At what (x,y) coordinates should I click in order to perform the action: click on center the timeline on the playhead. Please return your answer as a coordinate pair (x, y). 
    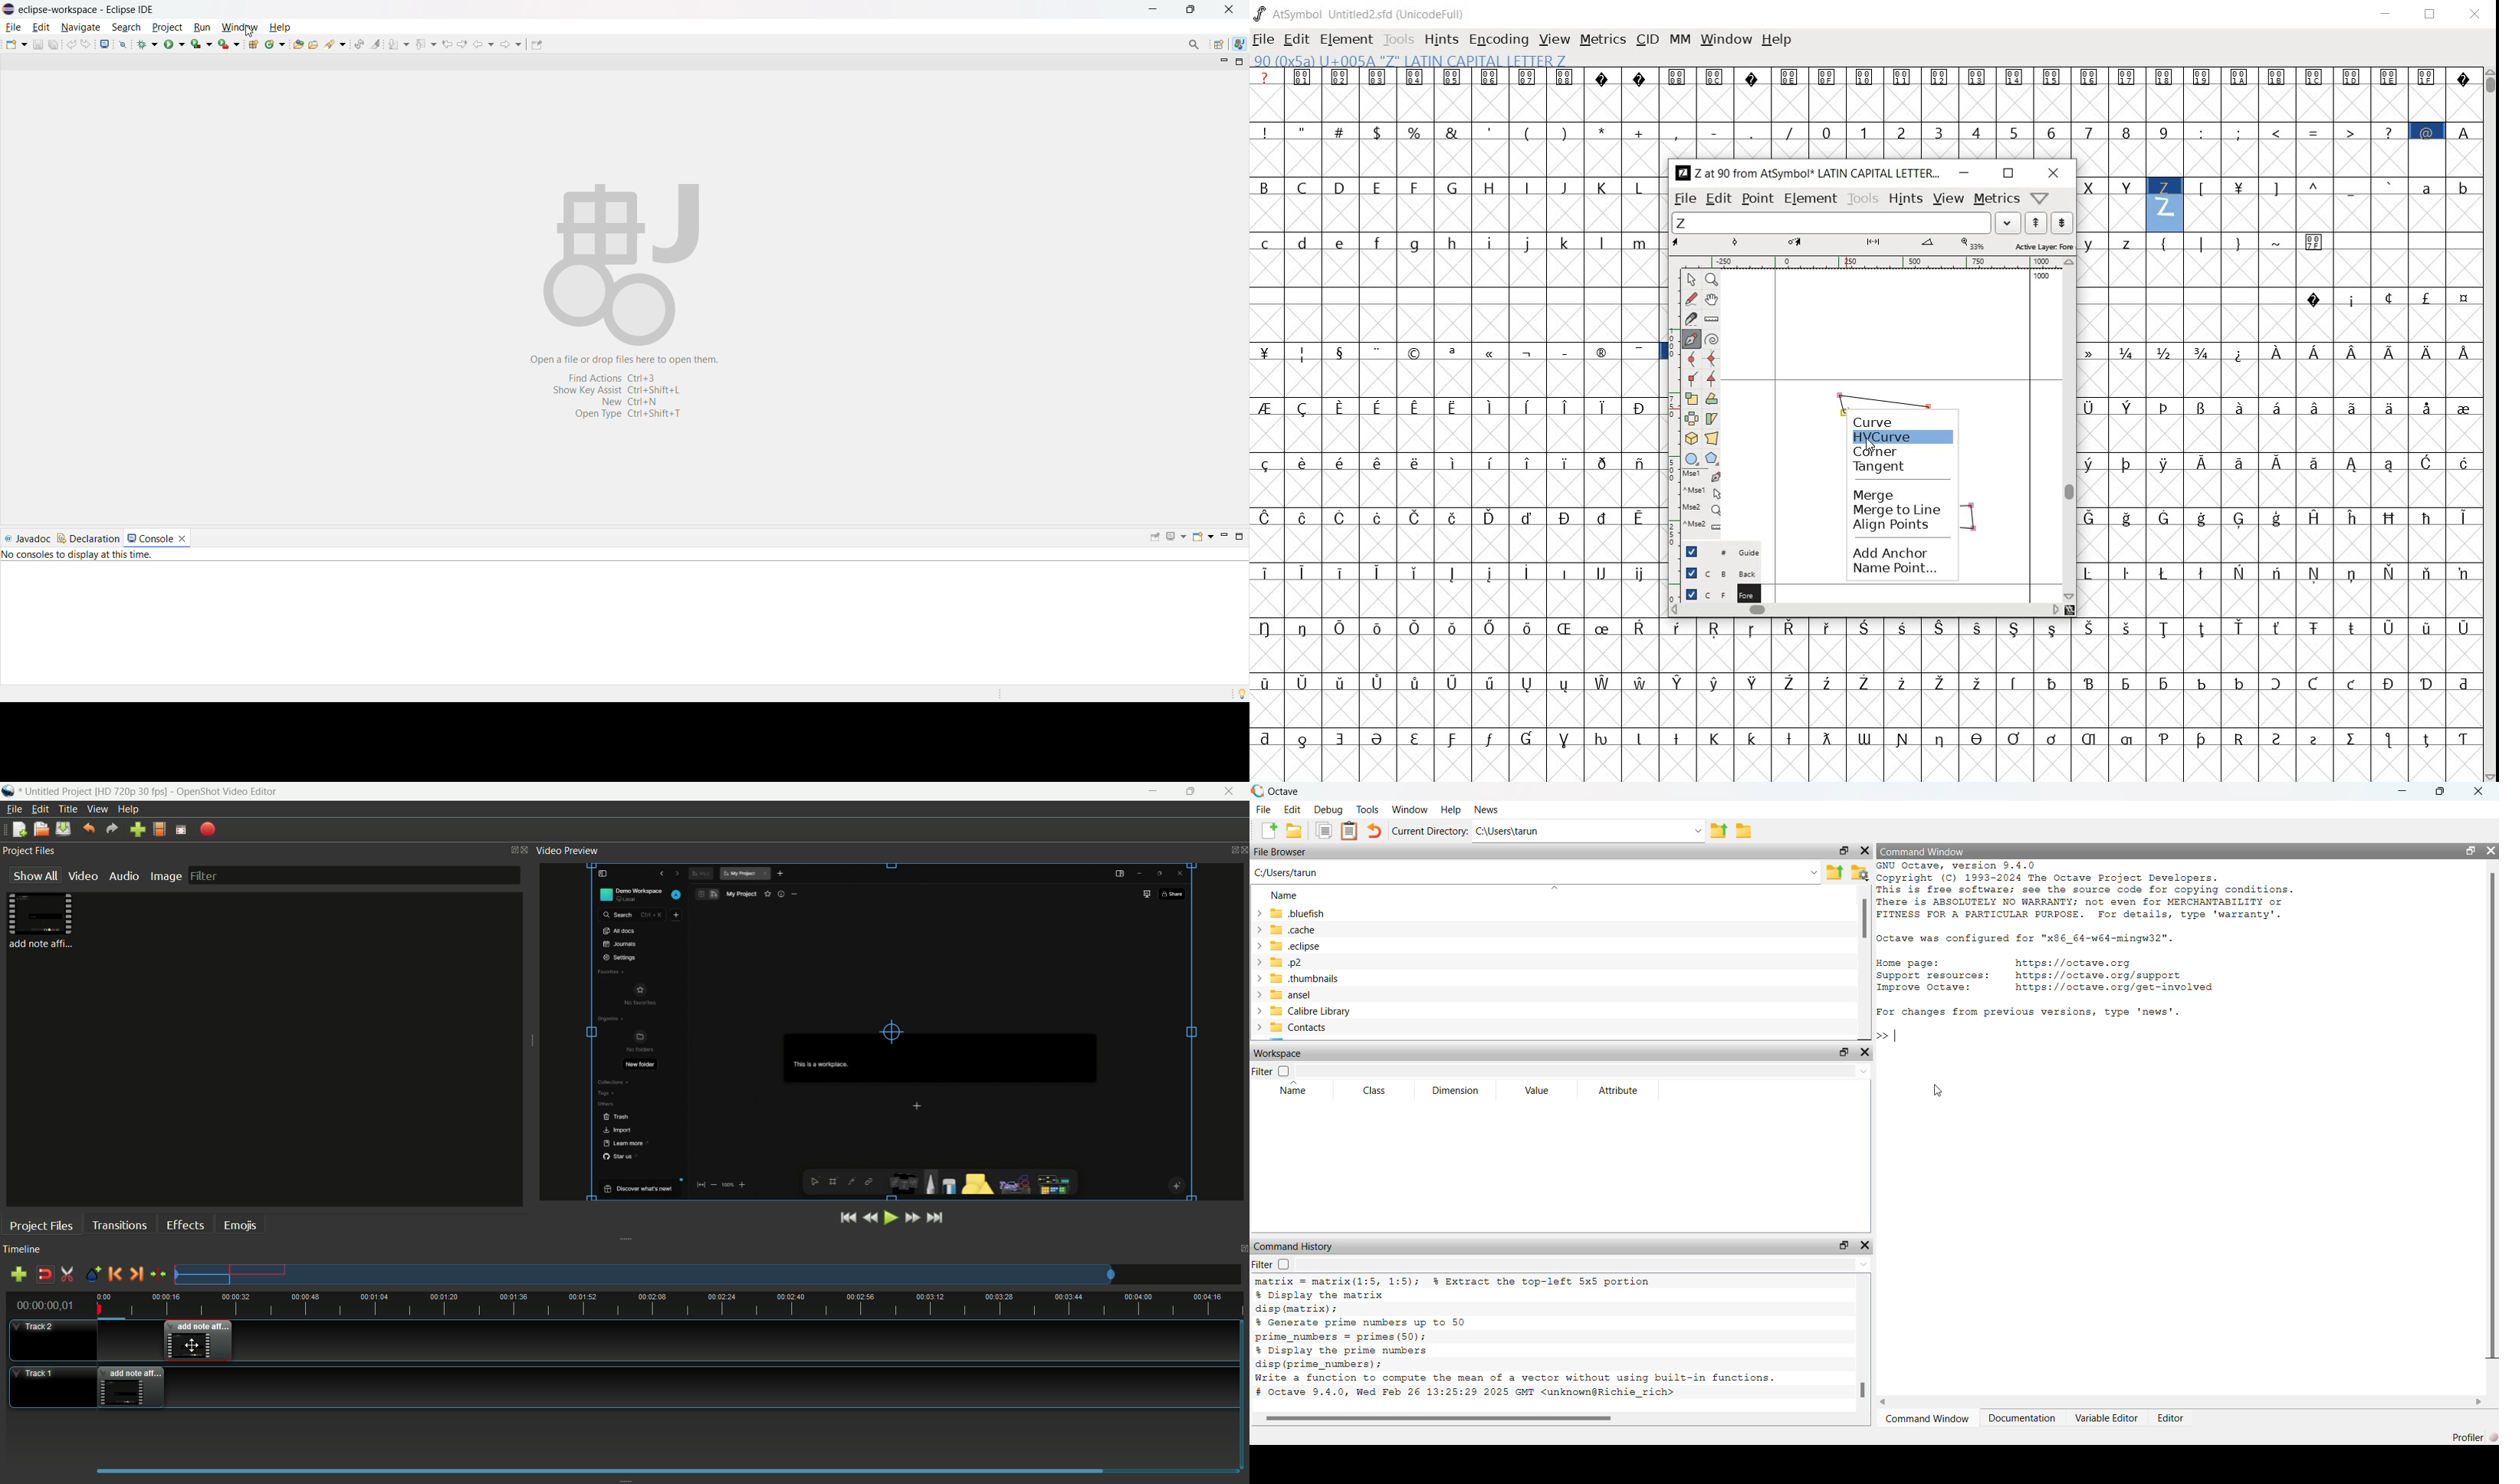
    Looking at the image, I should click on (158, 1274).